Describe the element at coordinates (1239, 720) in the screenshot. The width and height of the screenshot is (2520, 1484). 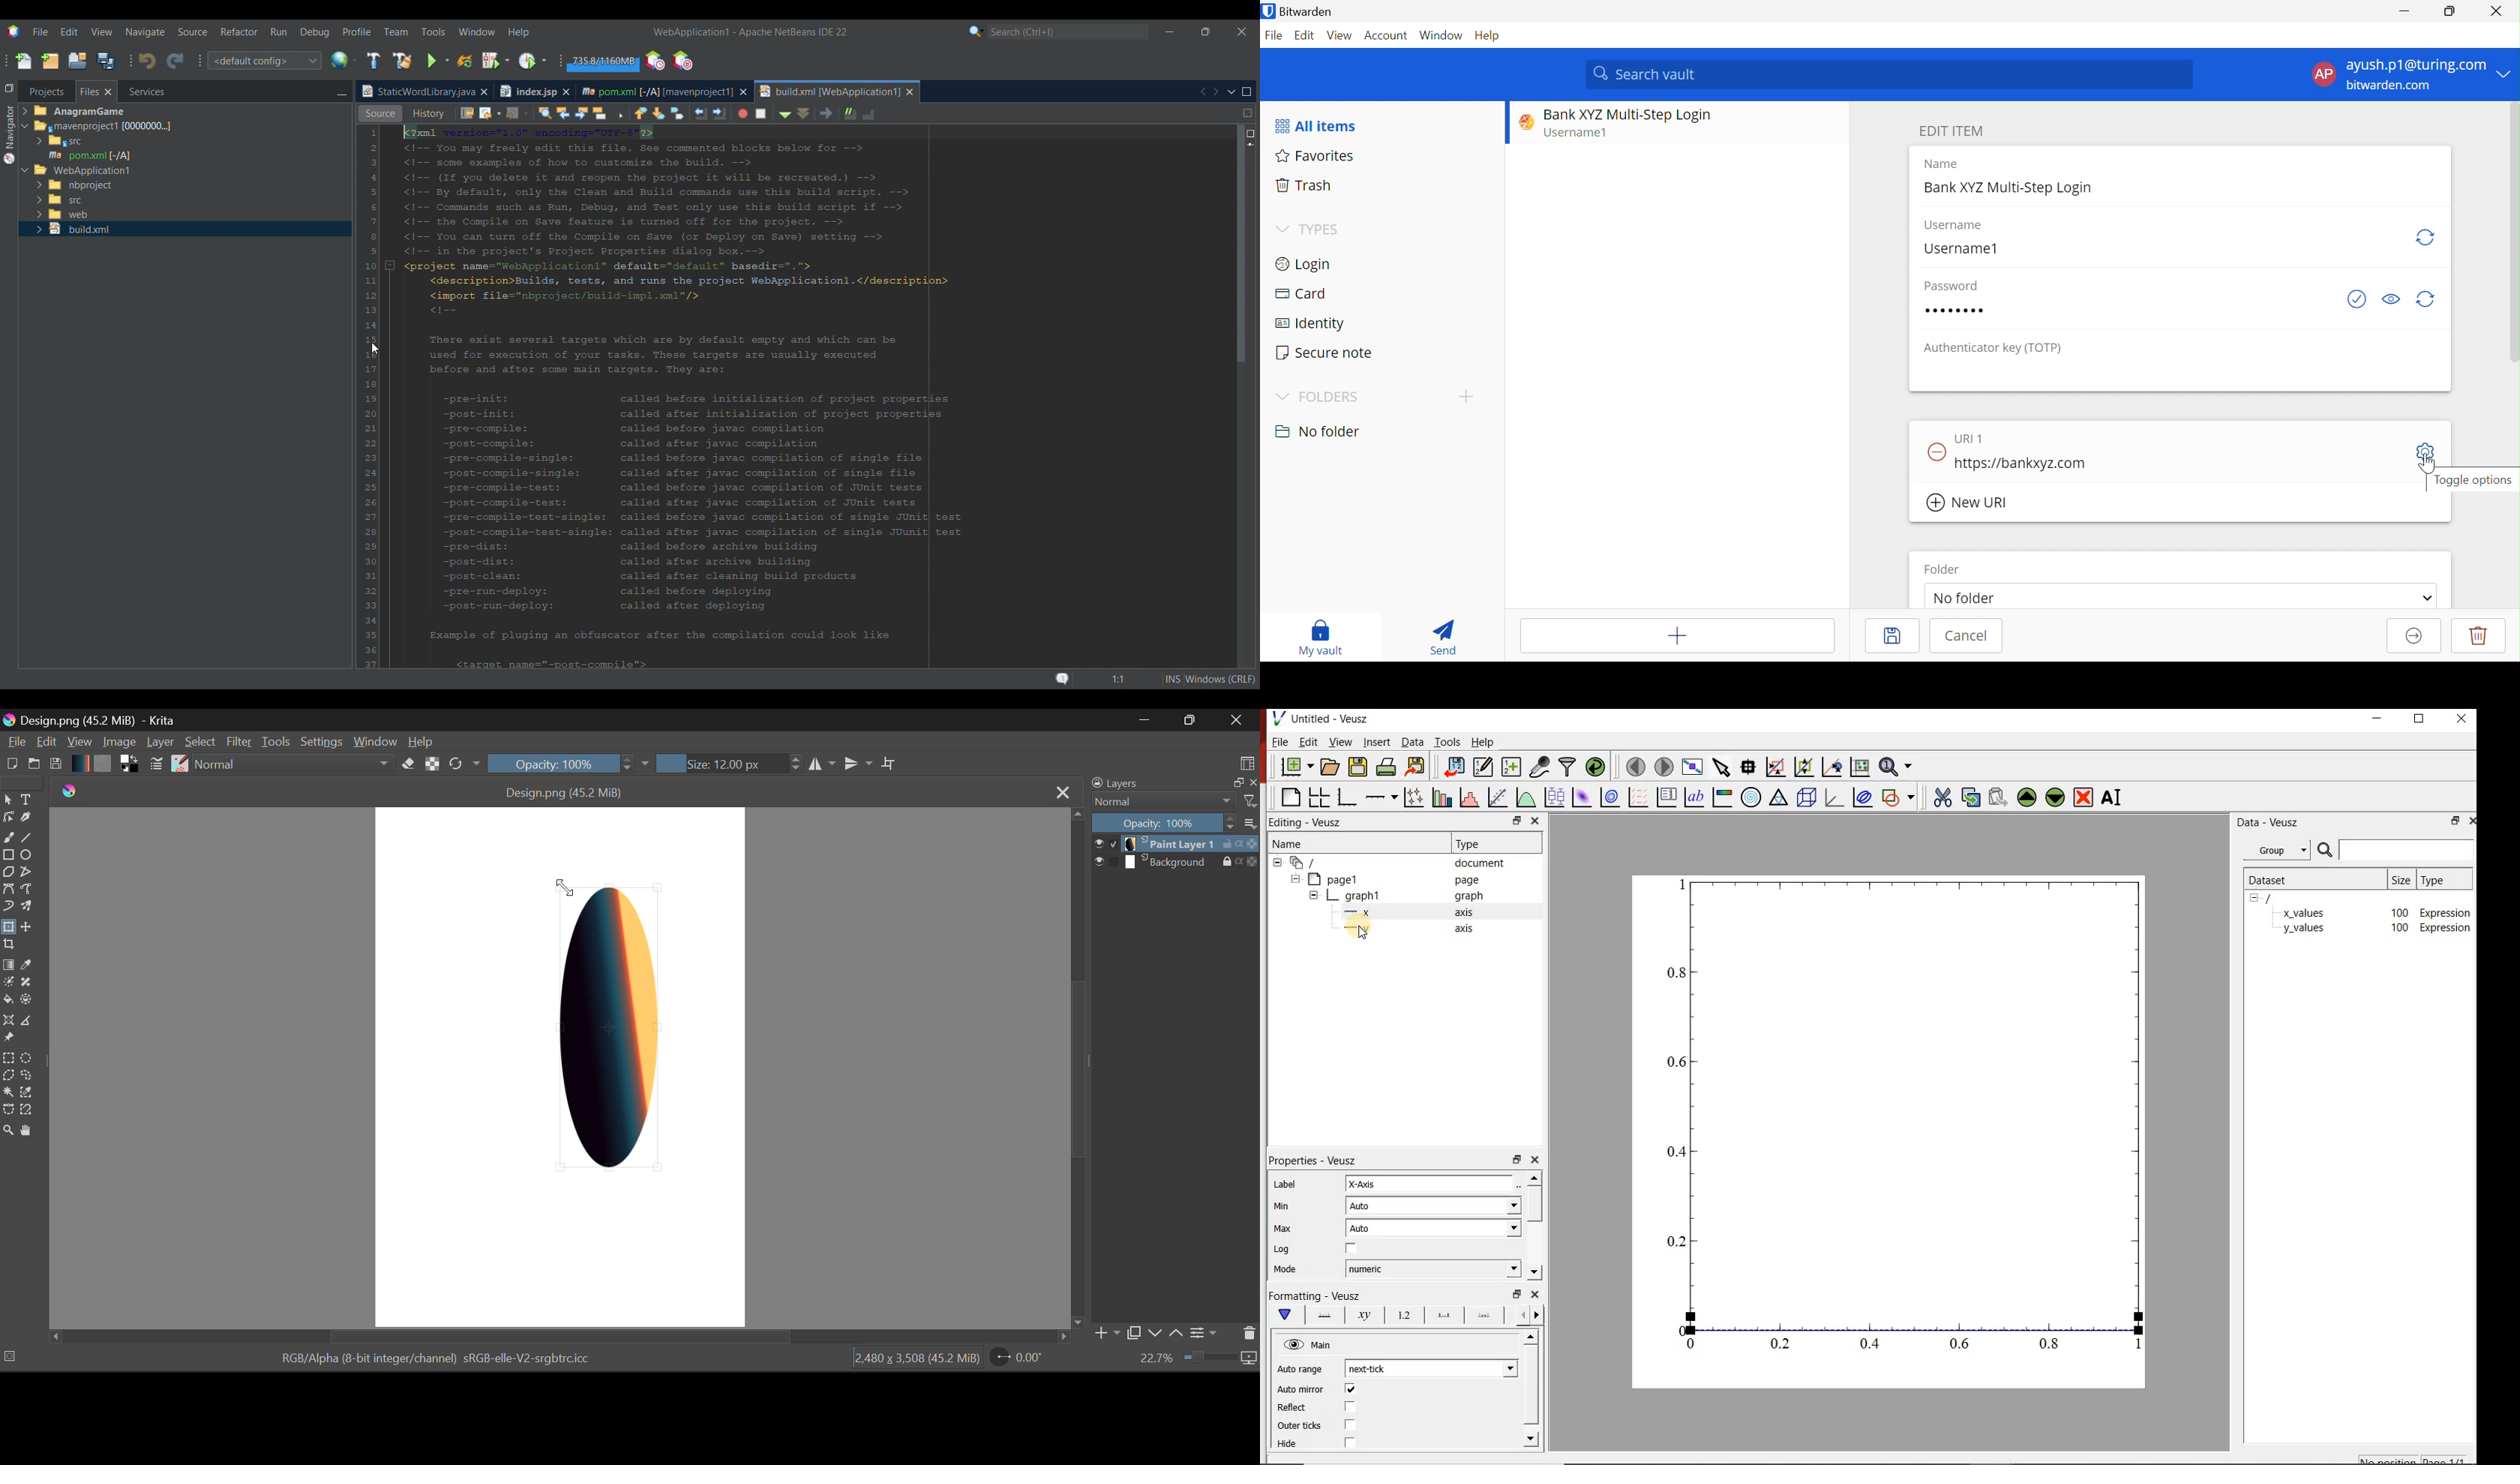
I see `Close` at that location.